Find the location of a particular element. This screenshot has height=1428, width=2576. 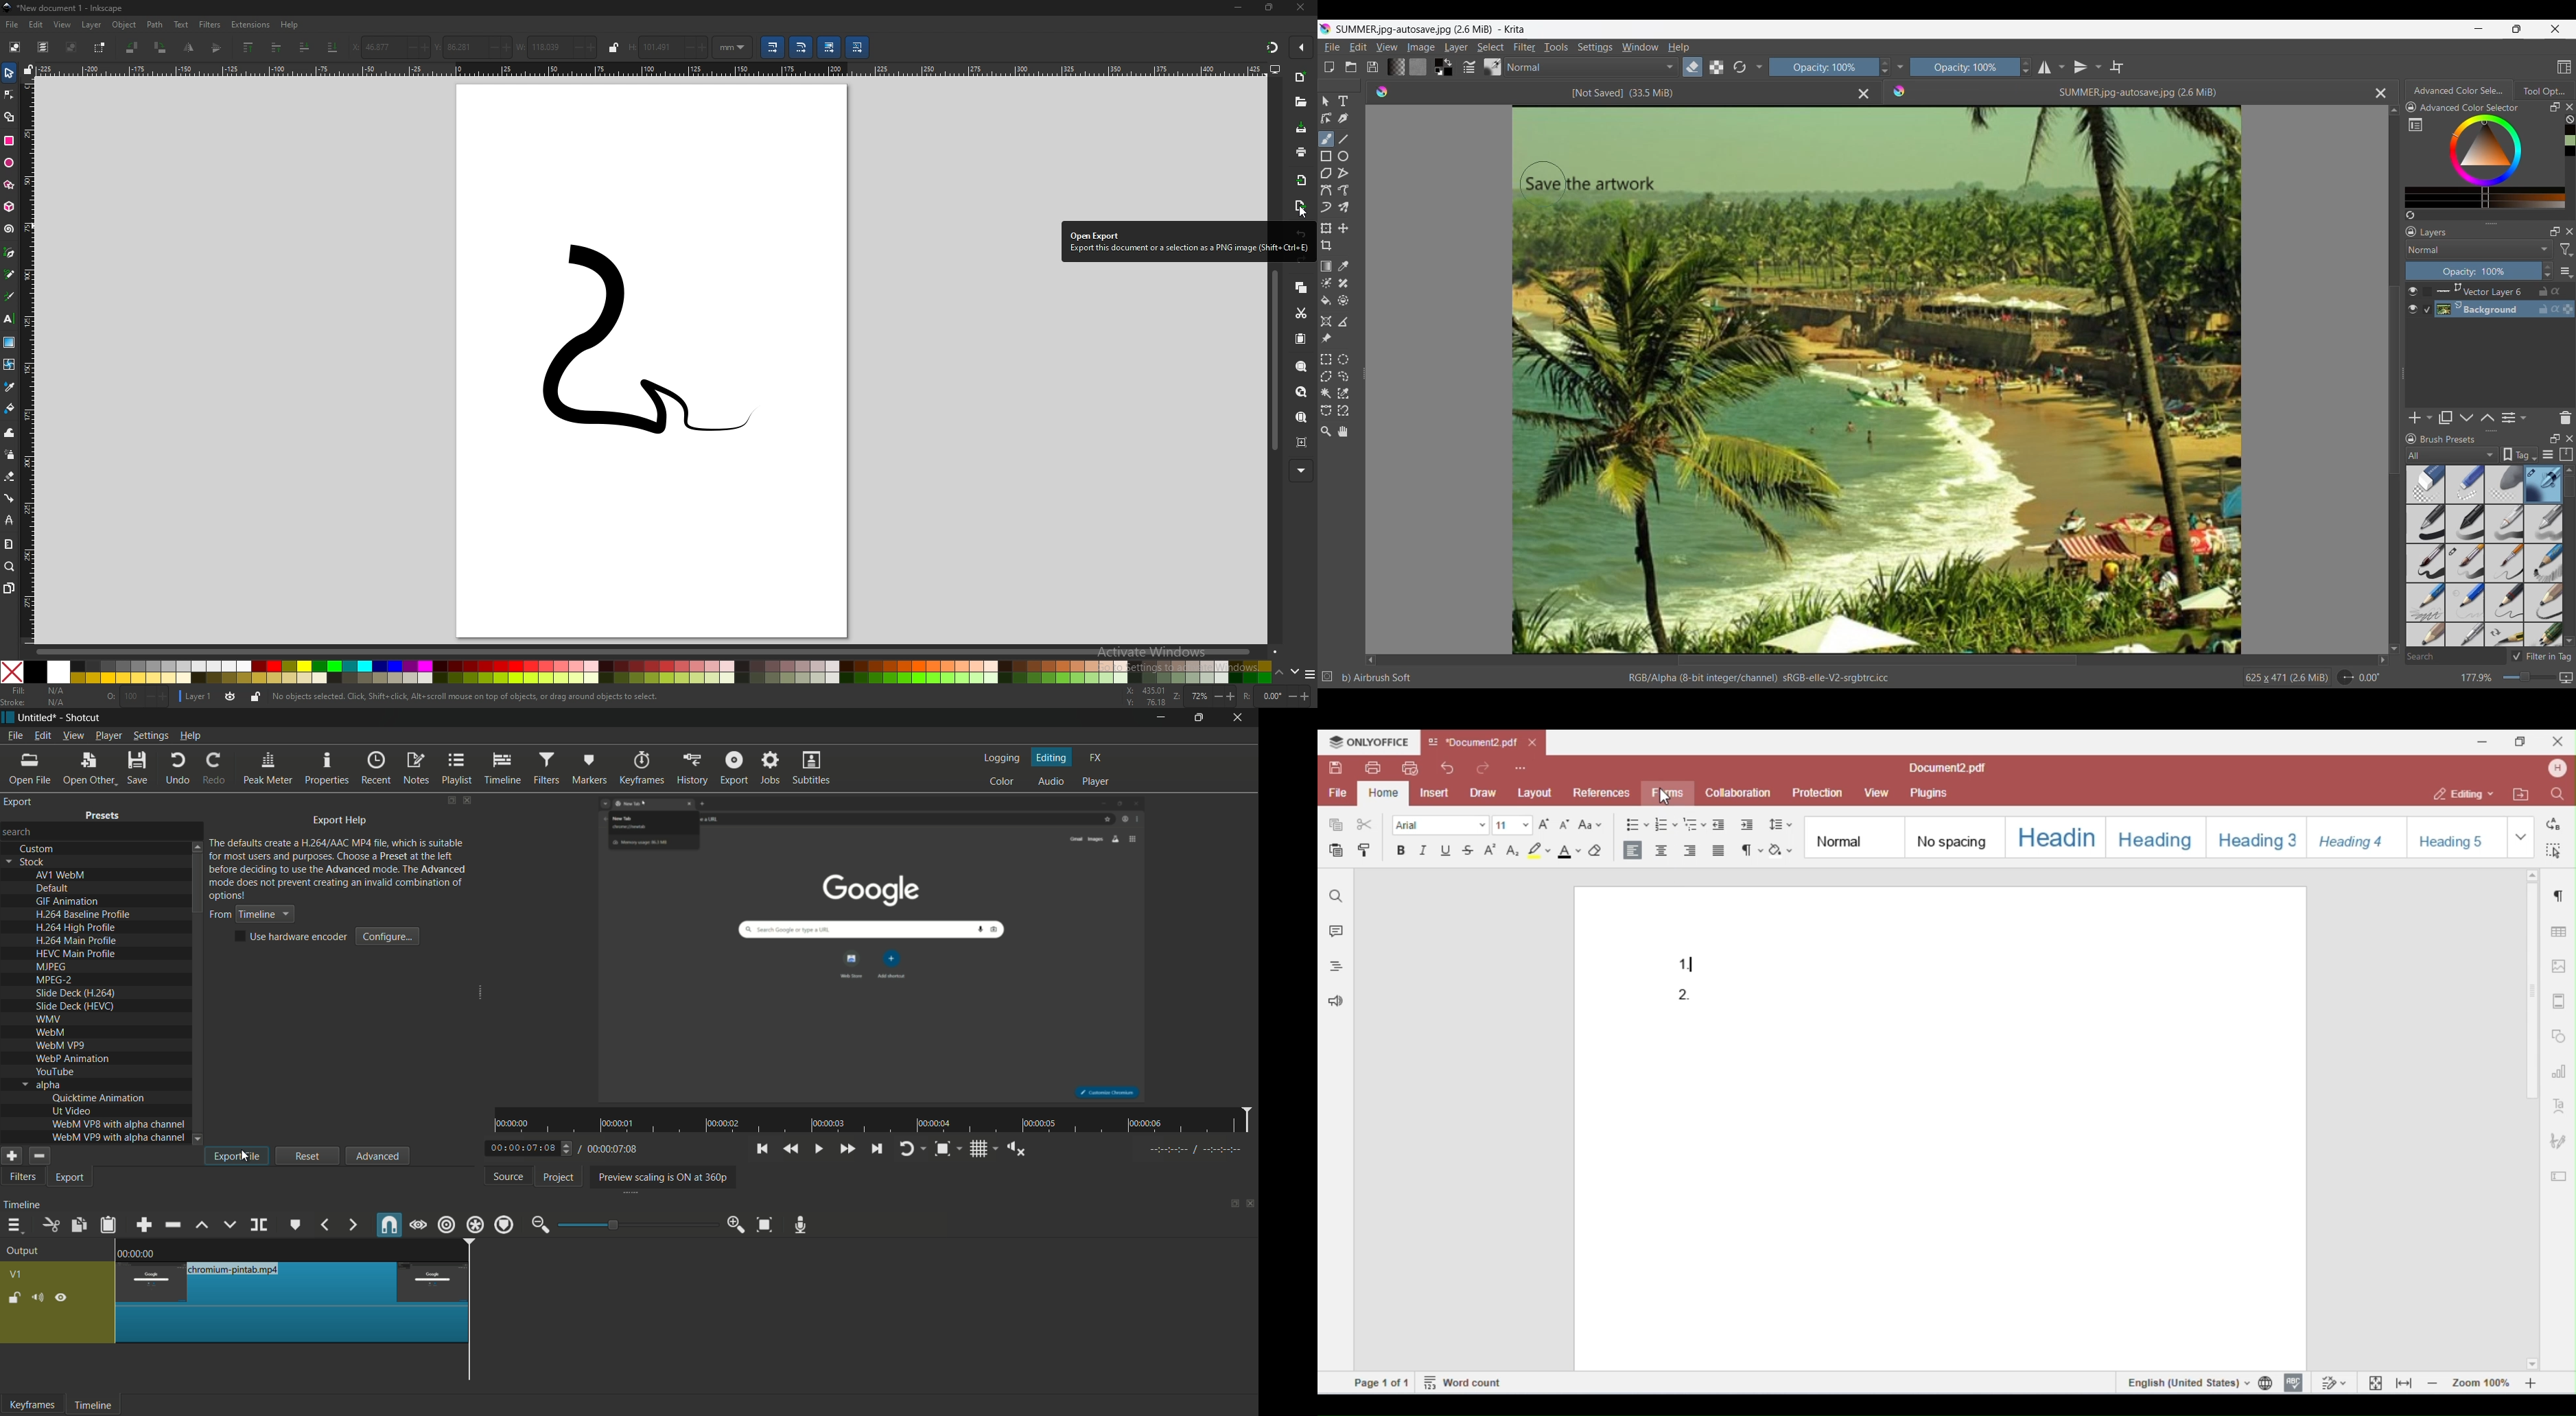

Set eraser mode is located at coordinates (1693, 67).